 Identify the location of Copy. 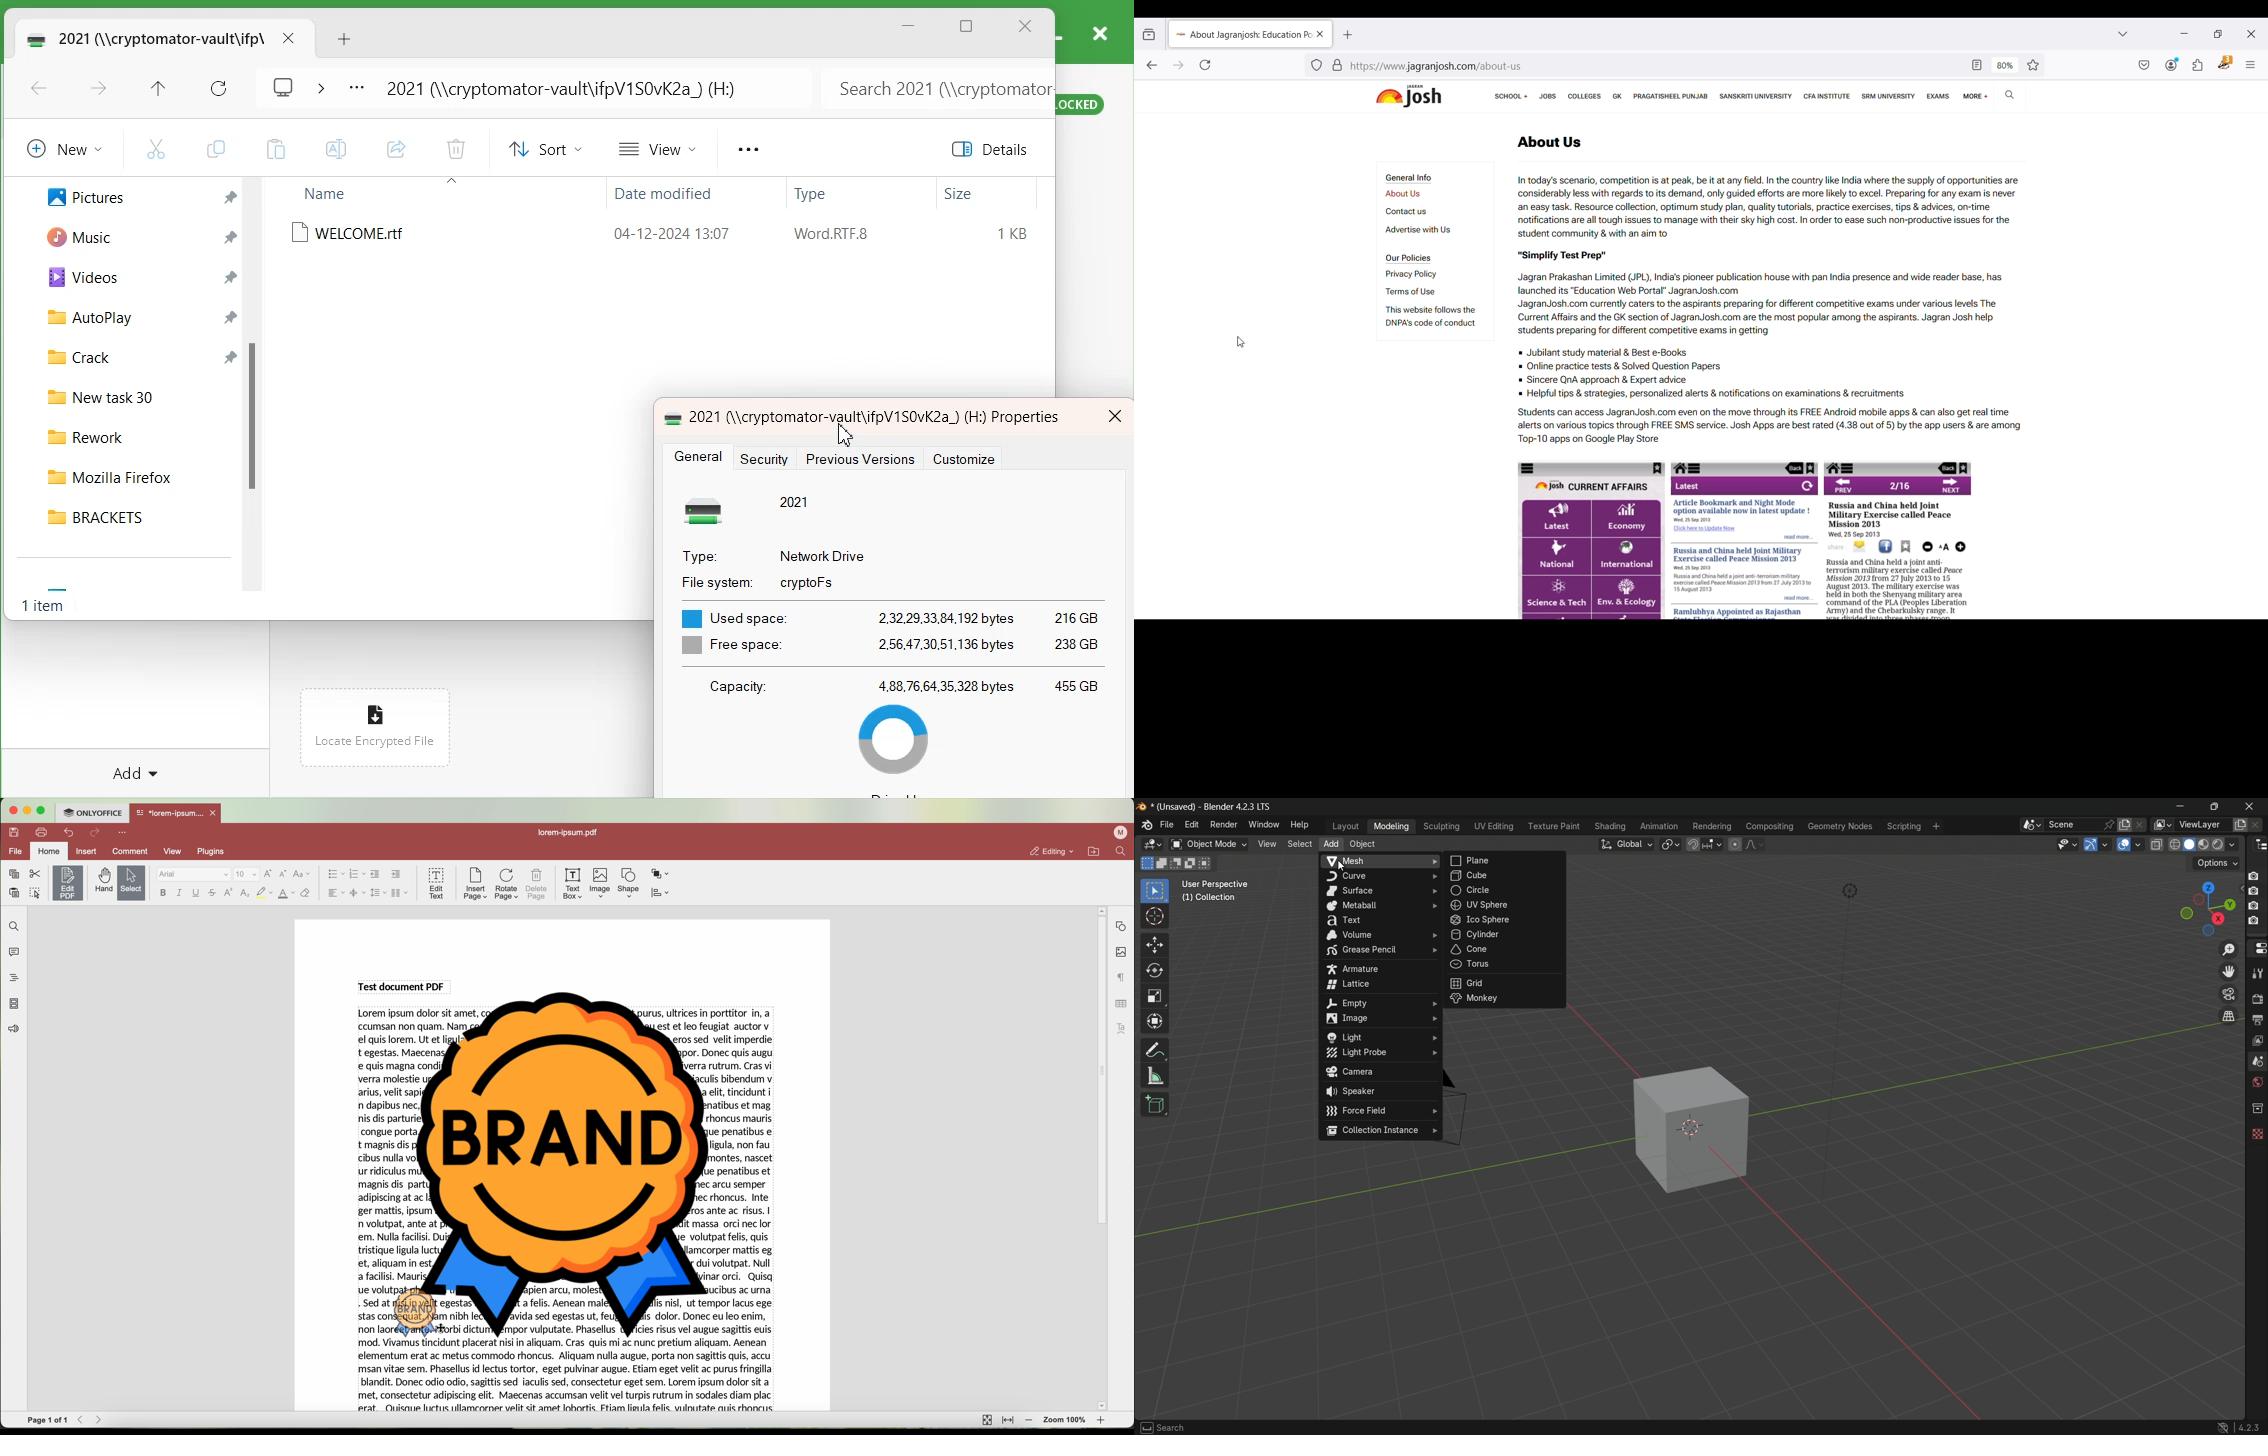
(215, 149).